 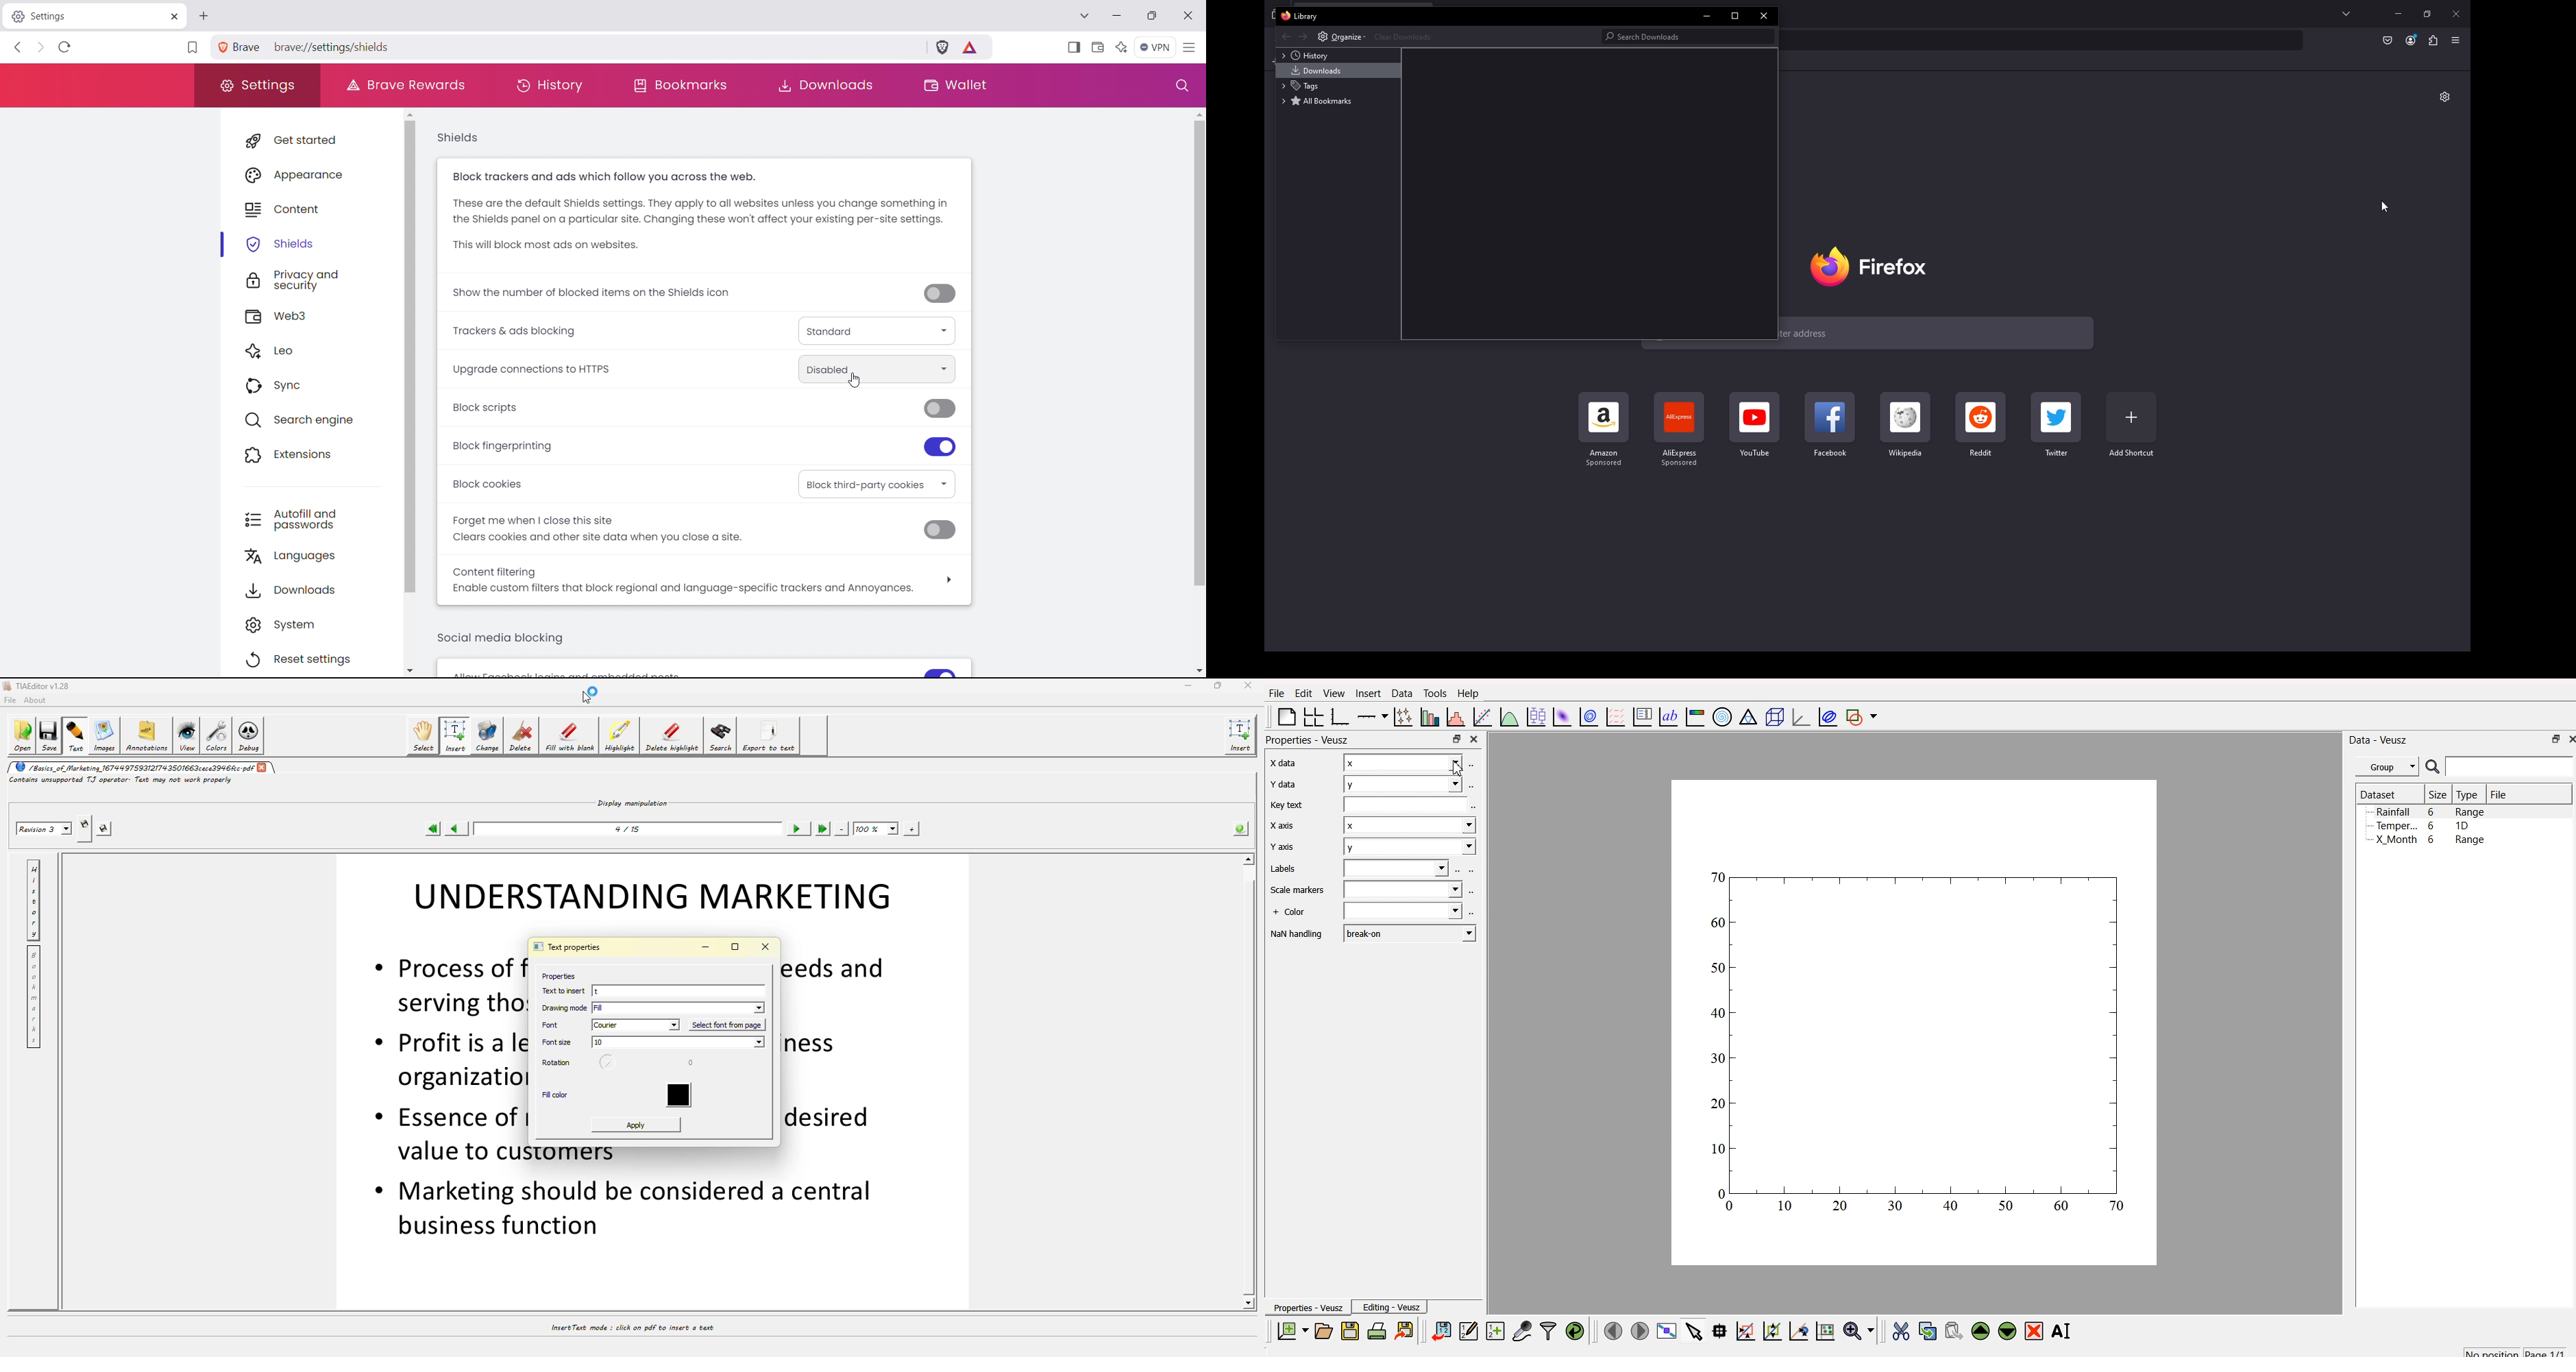 What do you see at coordinates (1825, 717) in the screenshot?
I see `plot covariance ellipses` at bounding box center [1825, 717].